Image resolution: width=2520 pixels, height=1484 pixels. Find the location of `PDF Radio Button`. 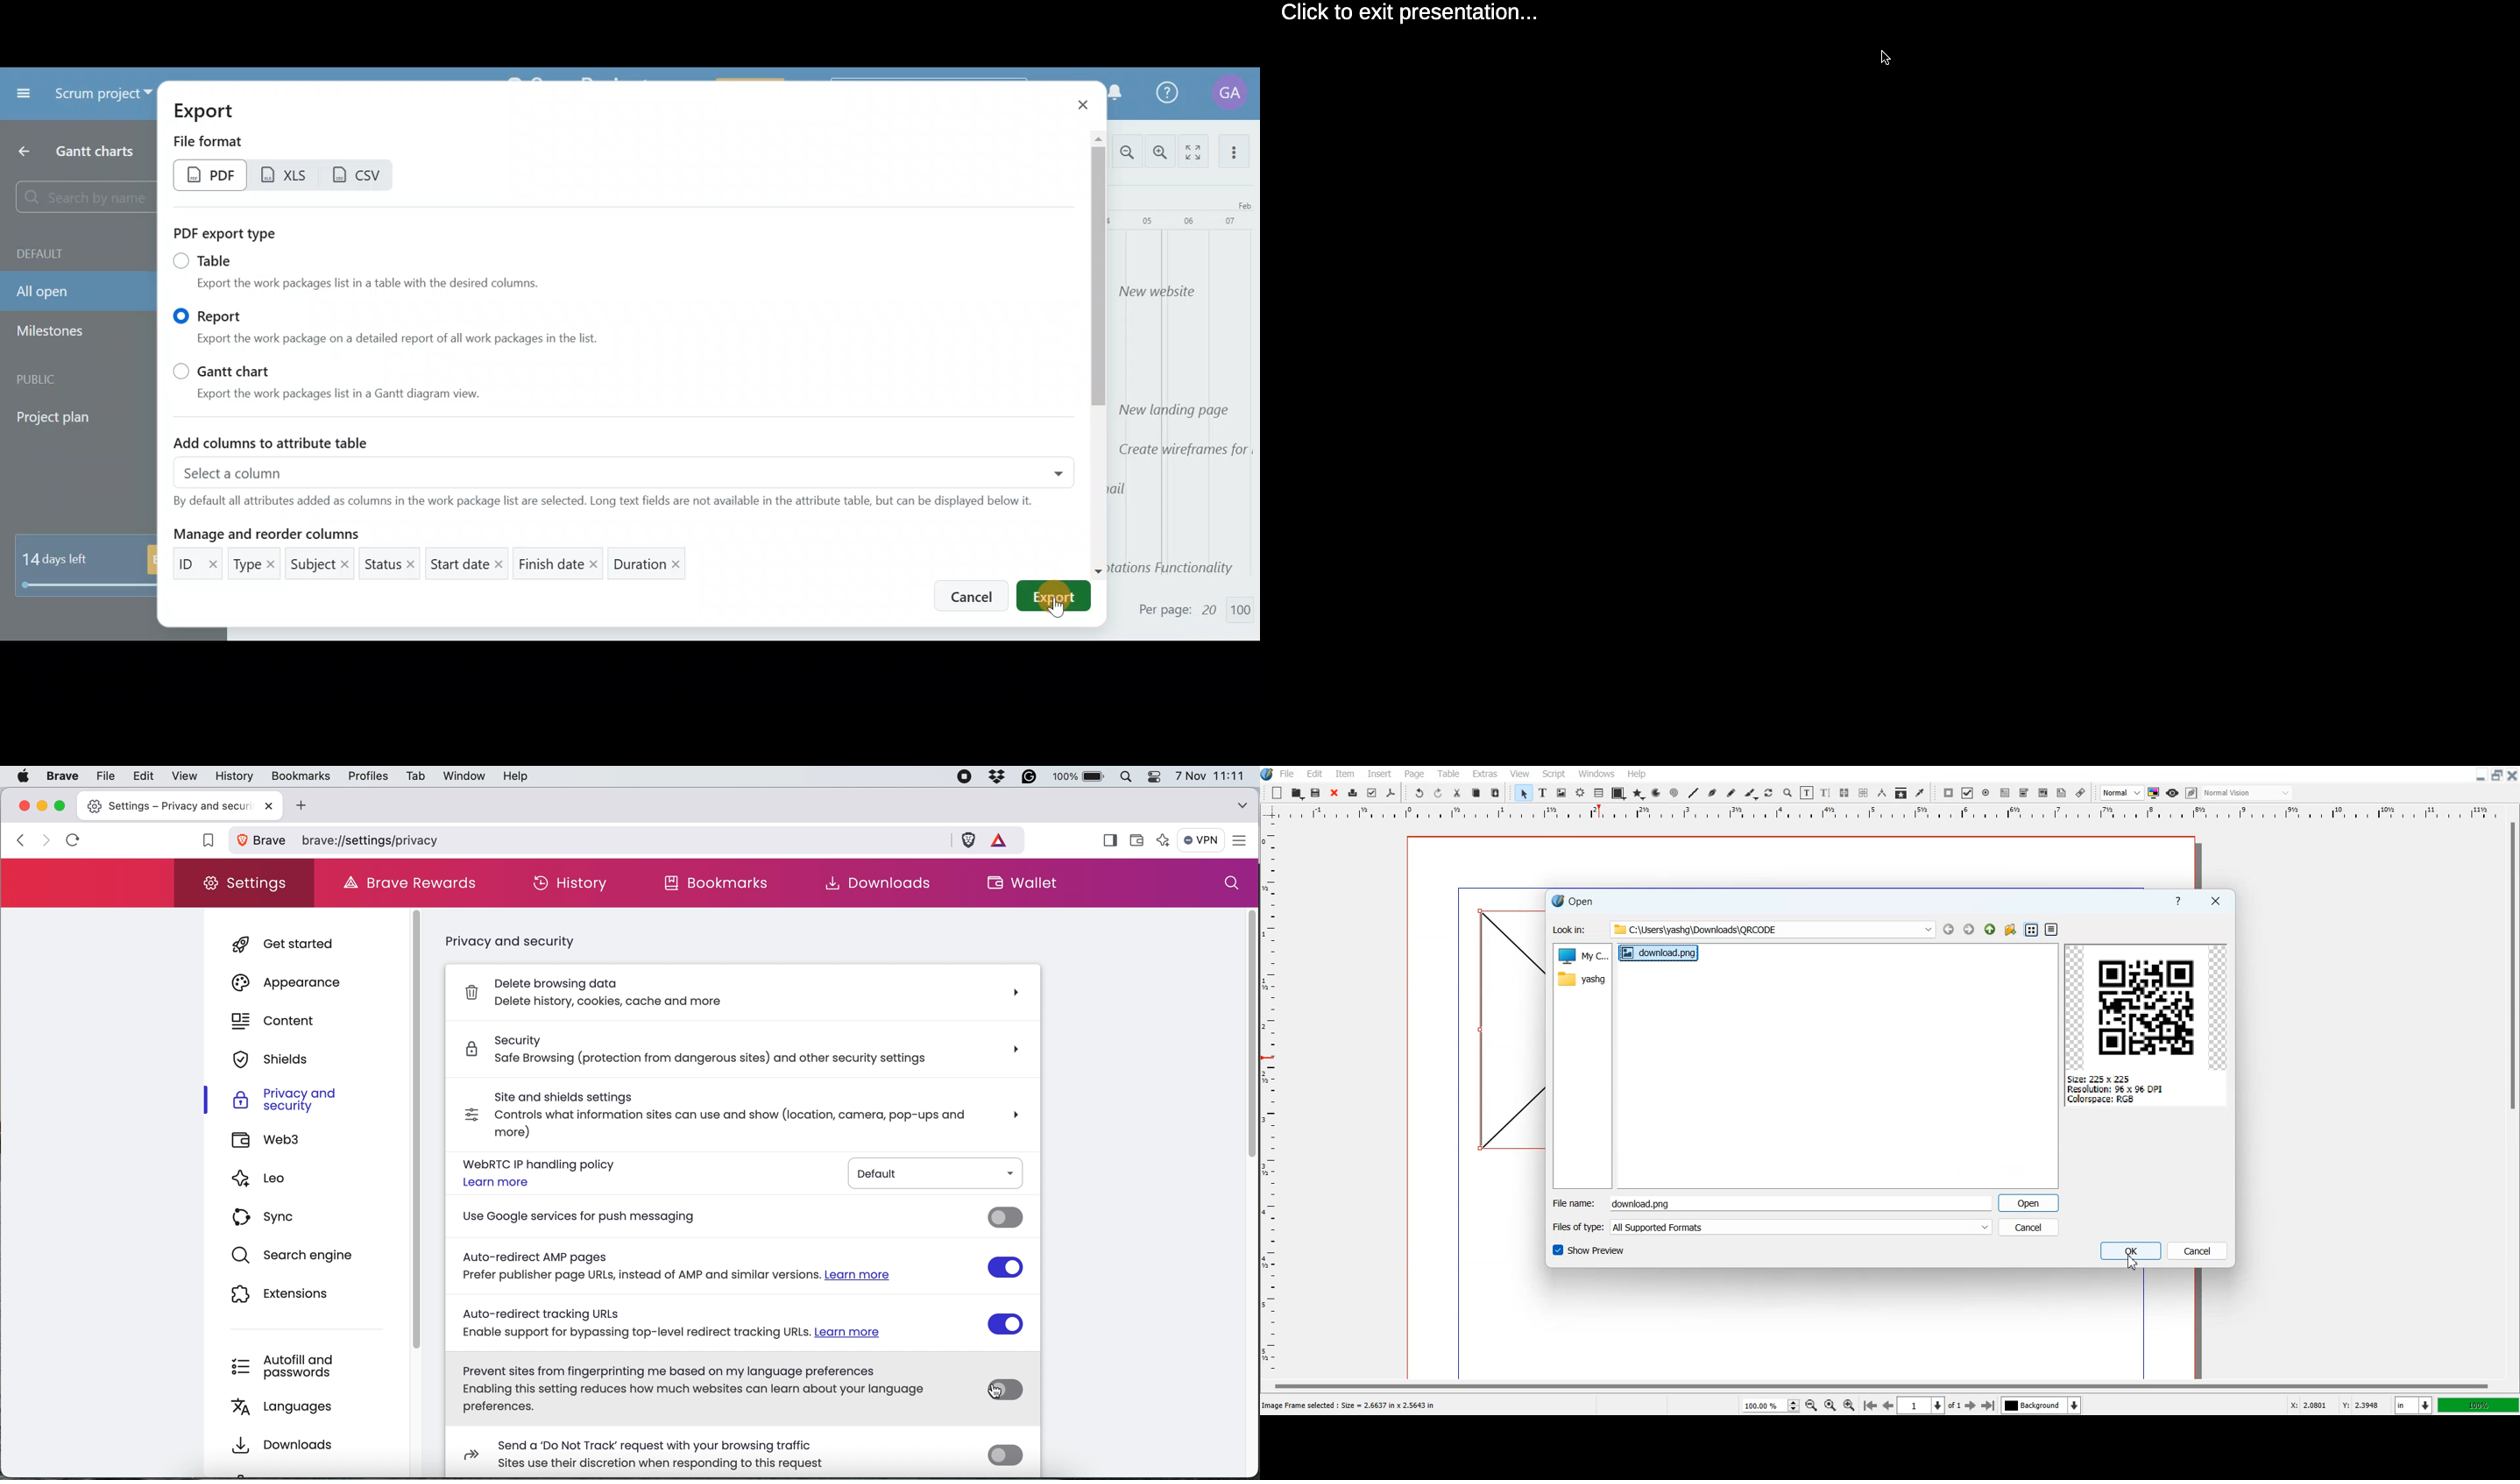

PDF Radio Button is located at coordinates (1986, 793).